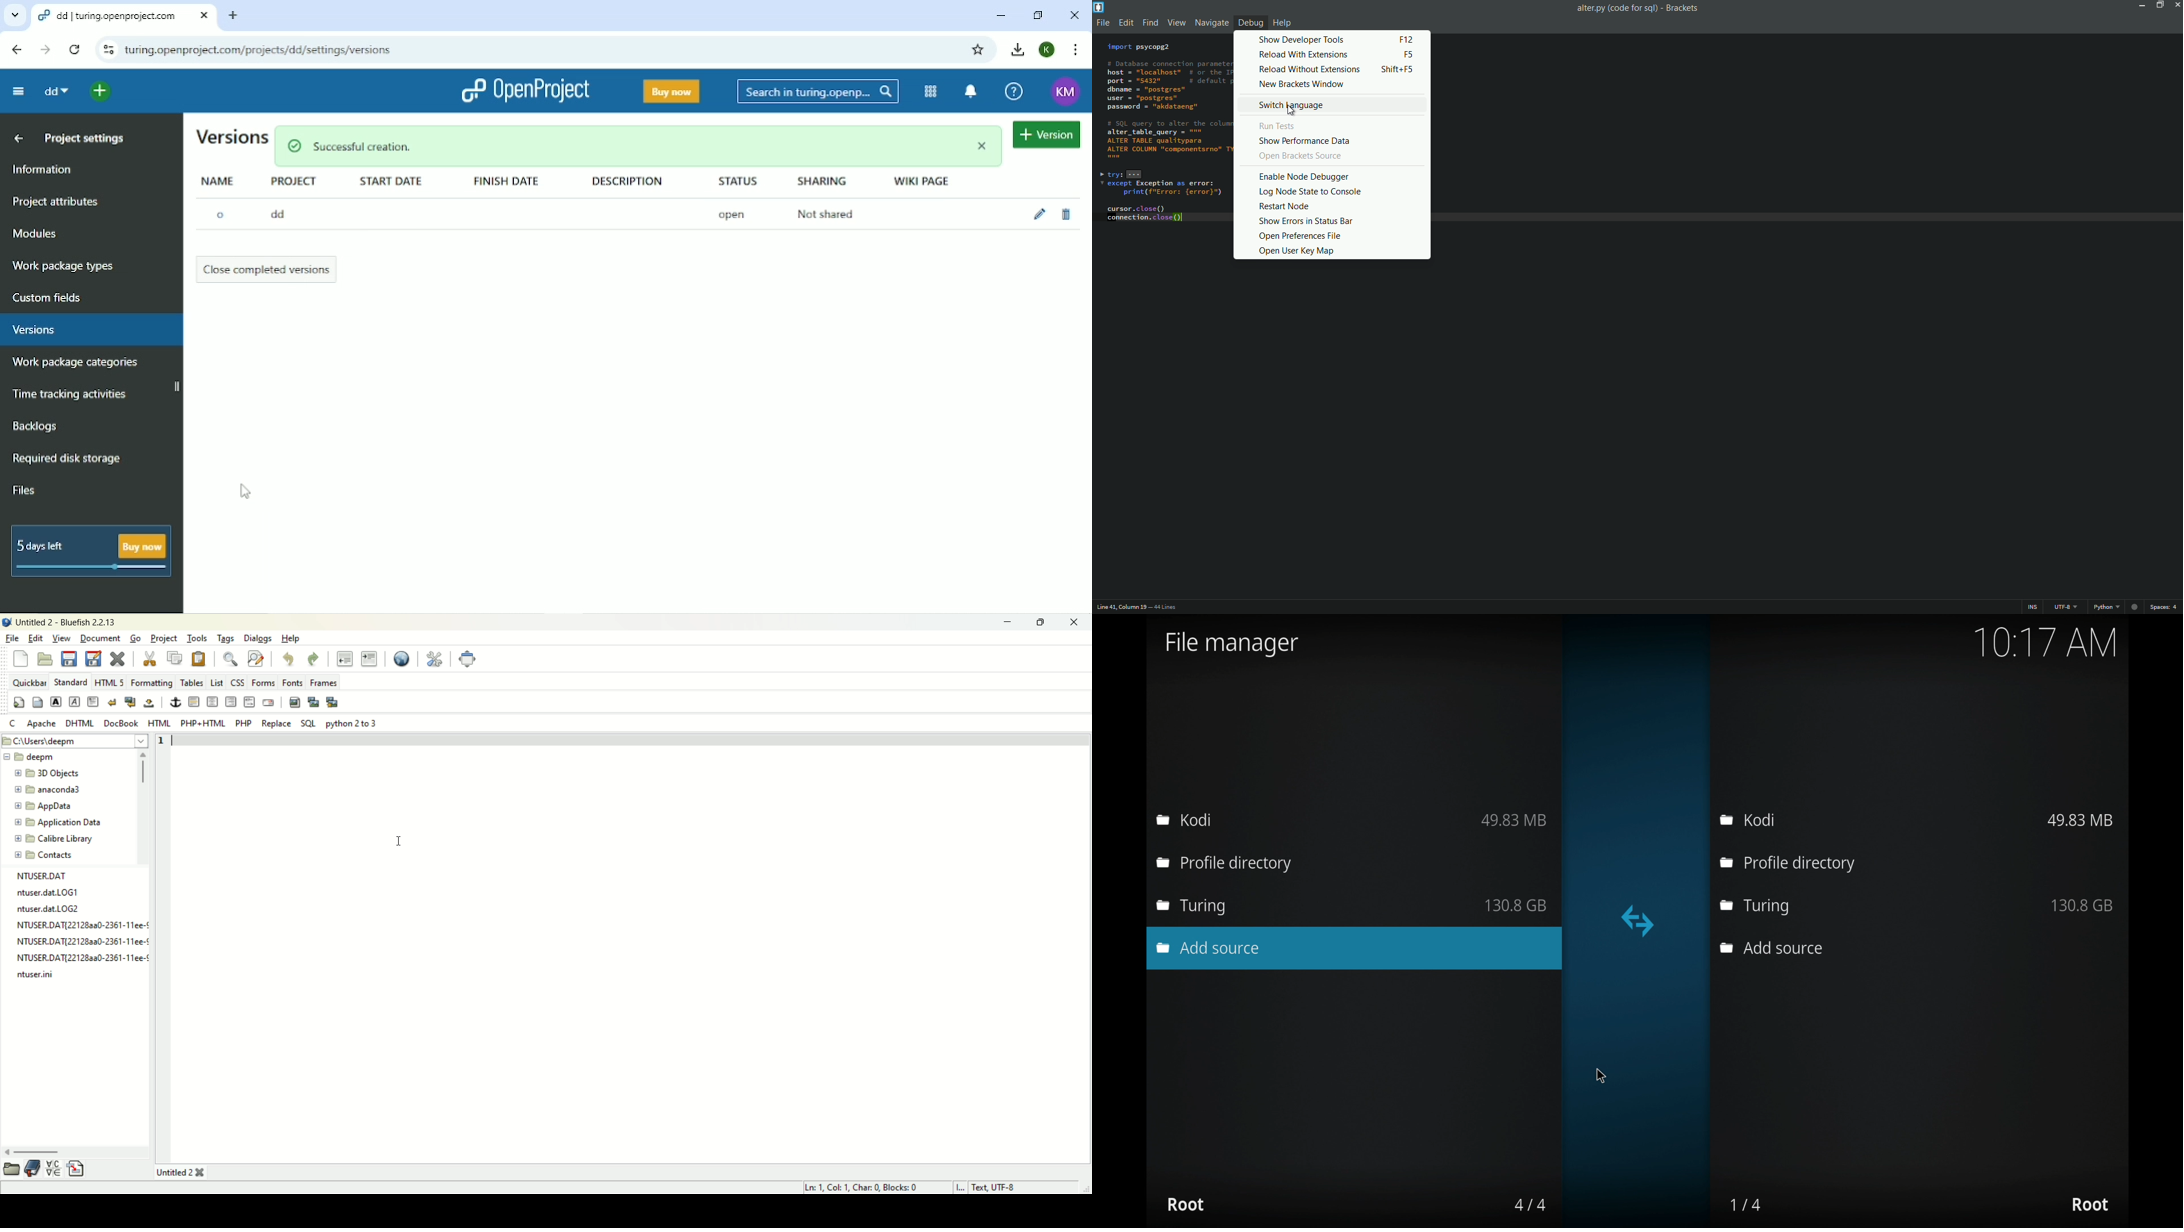  What do you see at coordinates (2047, 642) in the screenshot?
I see `10.16 am` at bounding box center [2047, 642].